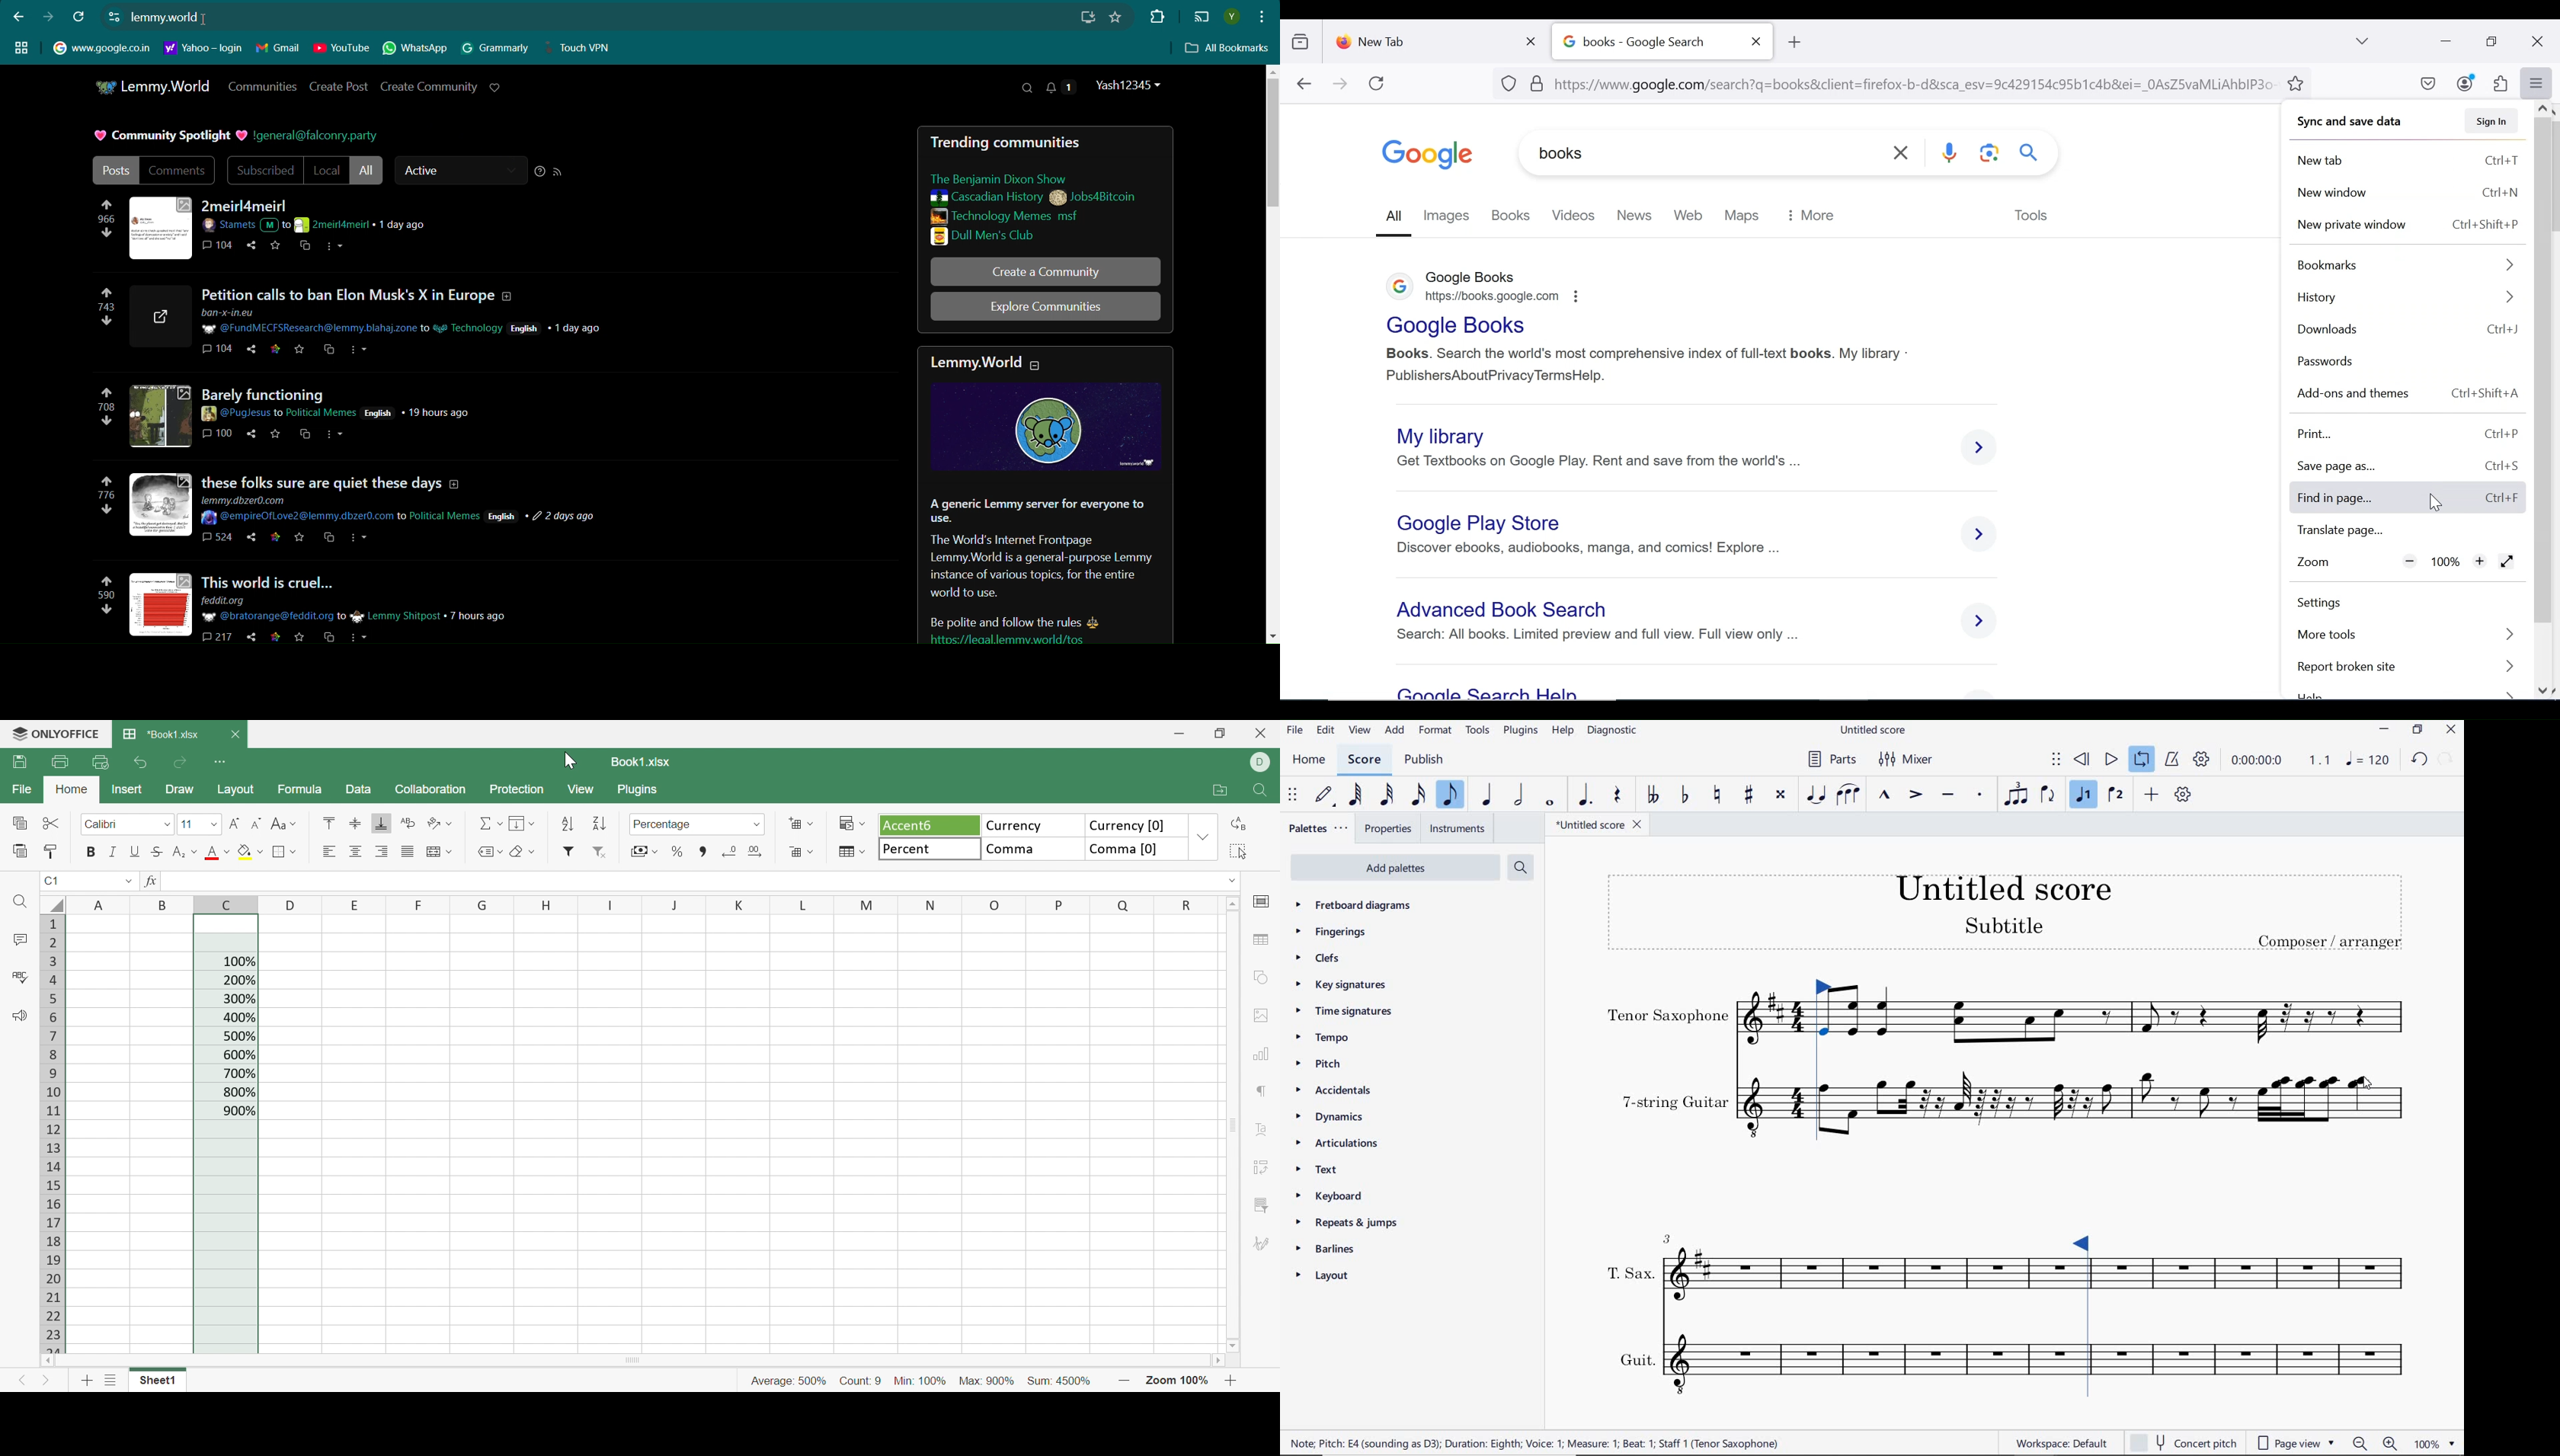 The width and height of the screenshot is (2576, 1456). I want to click on clear search, so click(1903, 153).